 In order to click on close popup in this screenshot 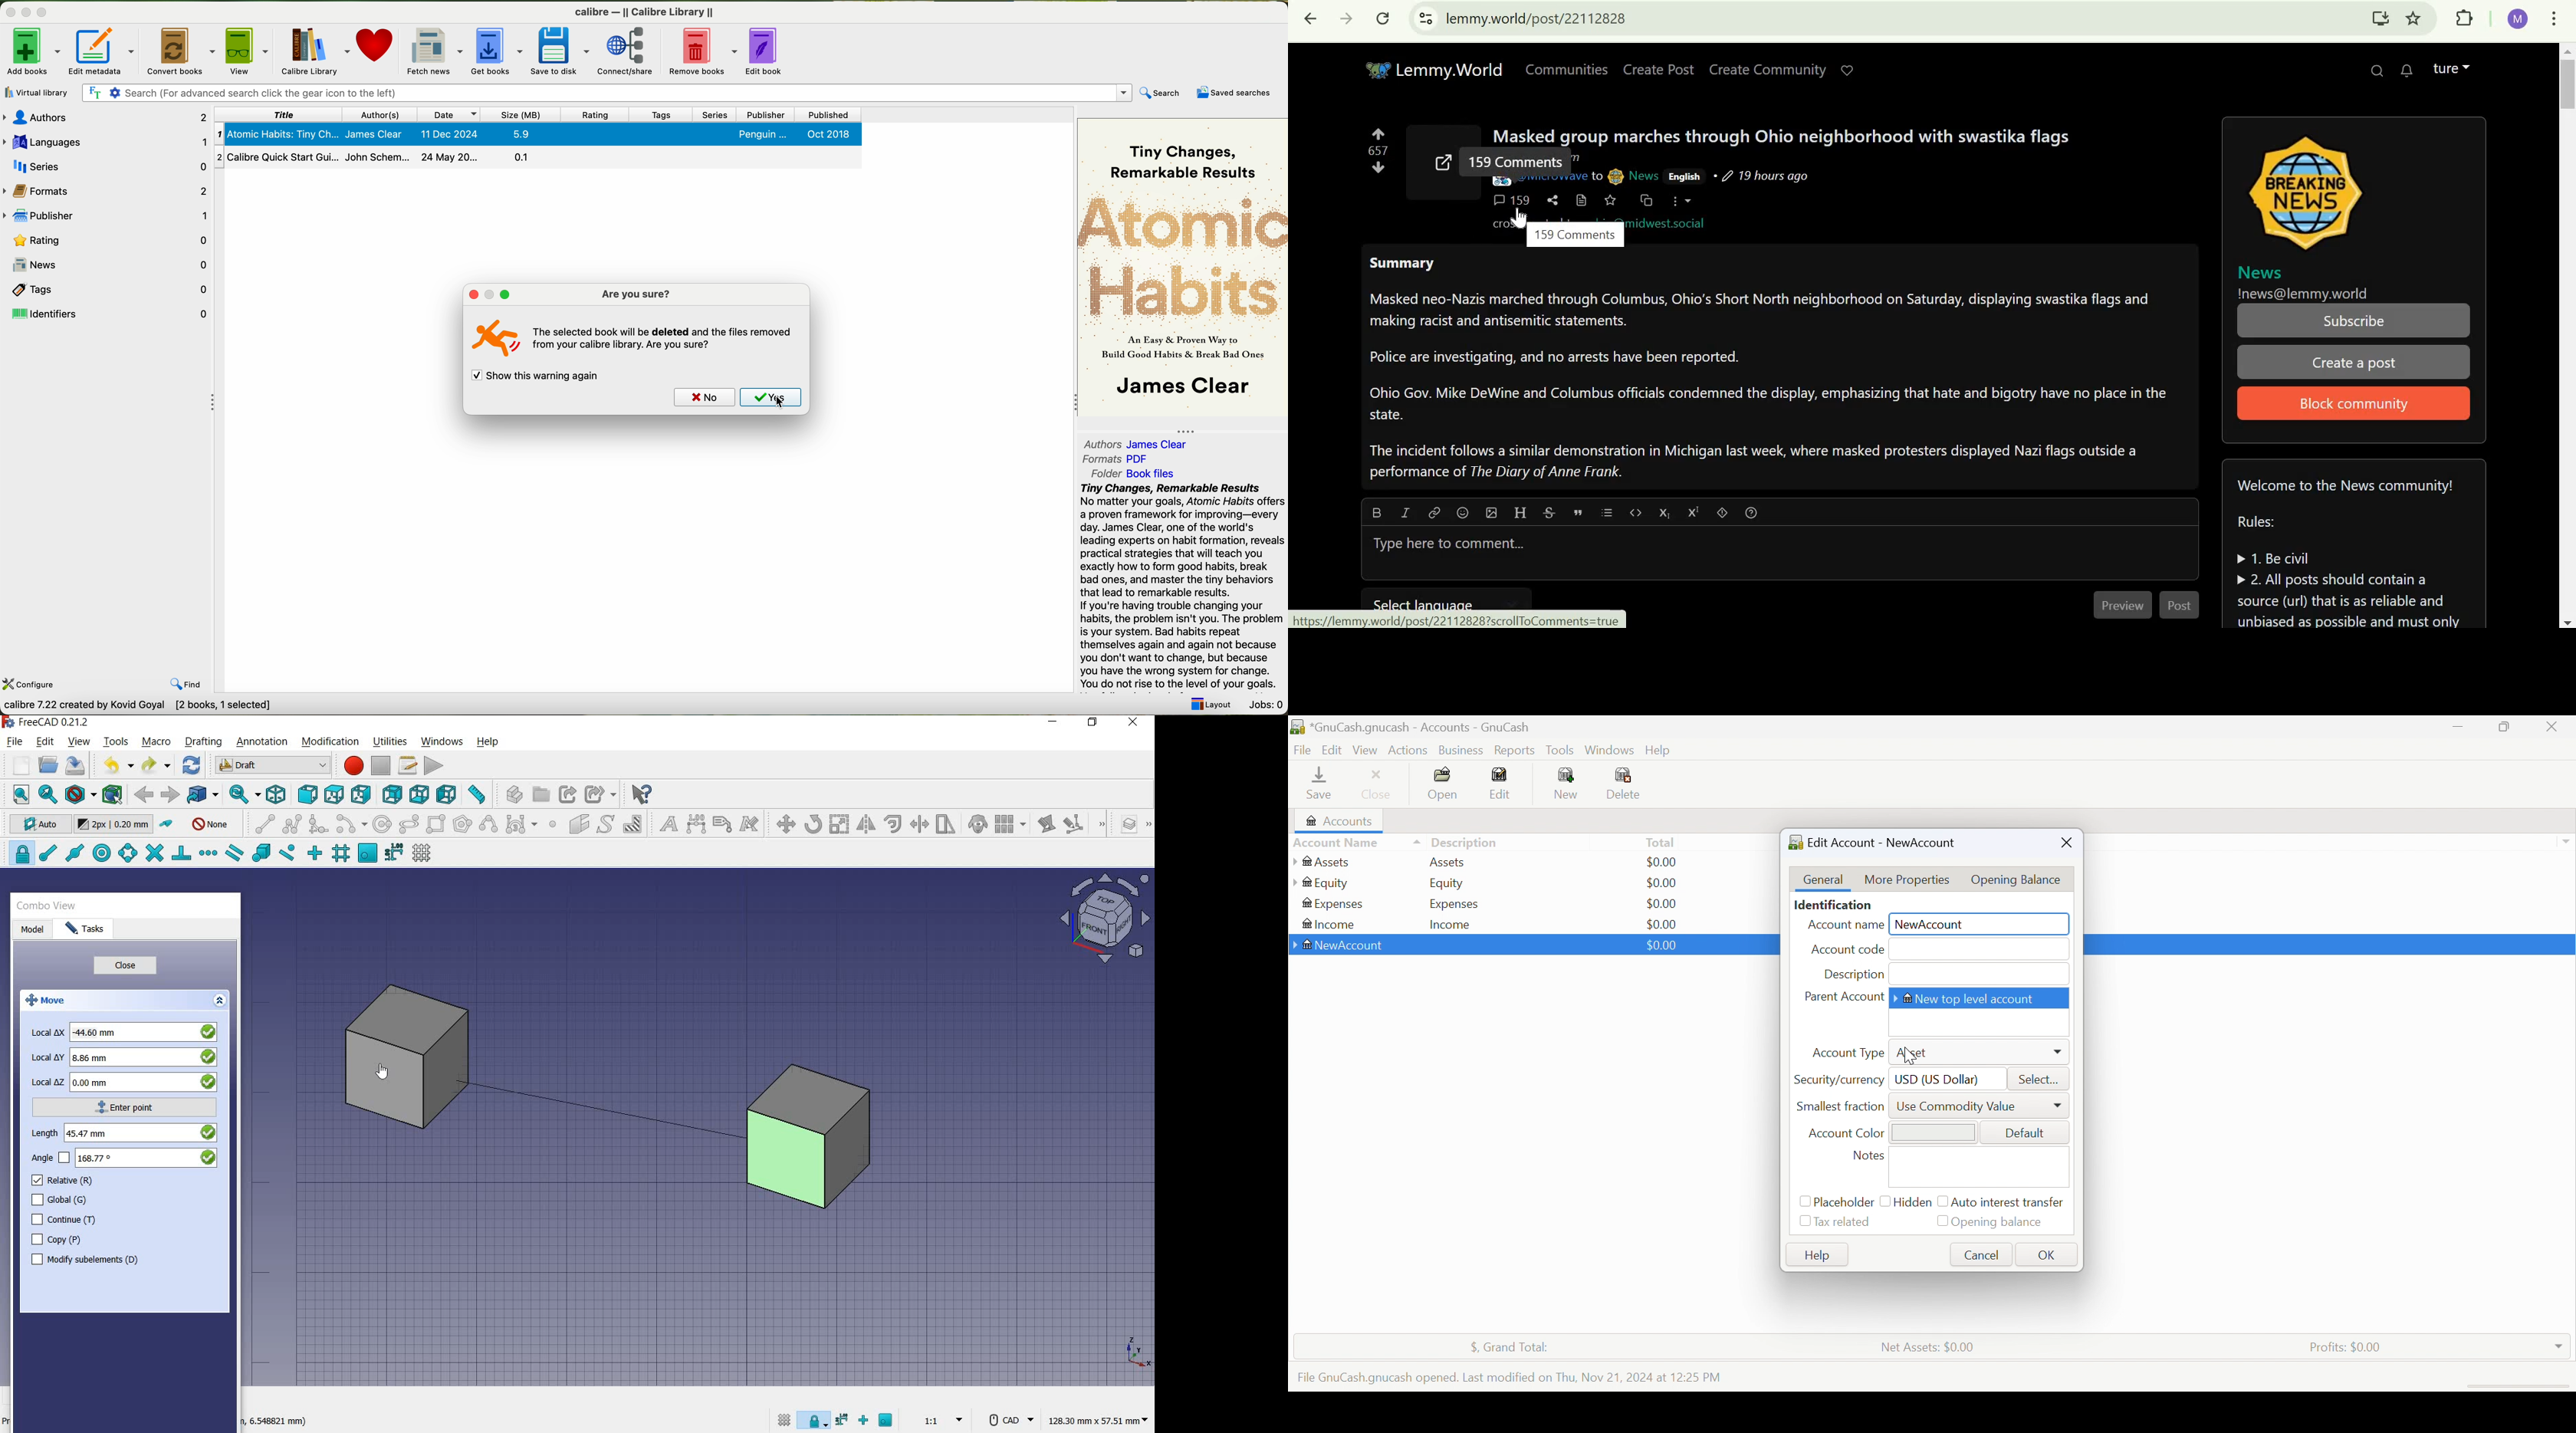, I will do `click(470, 294)`.